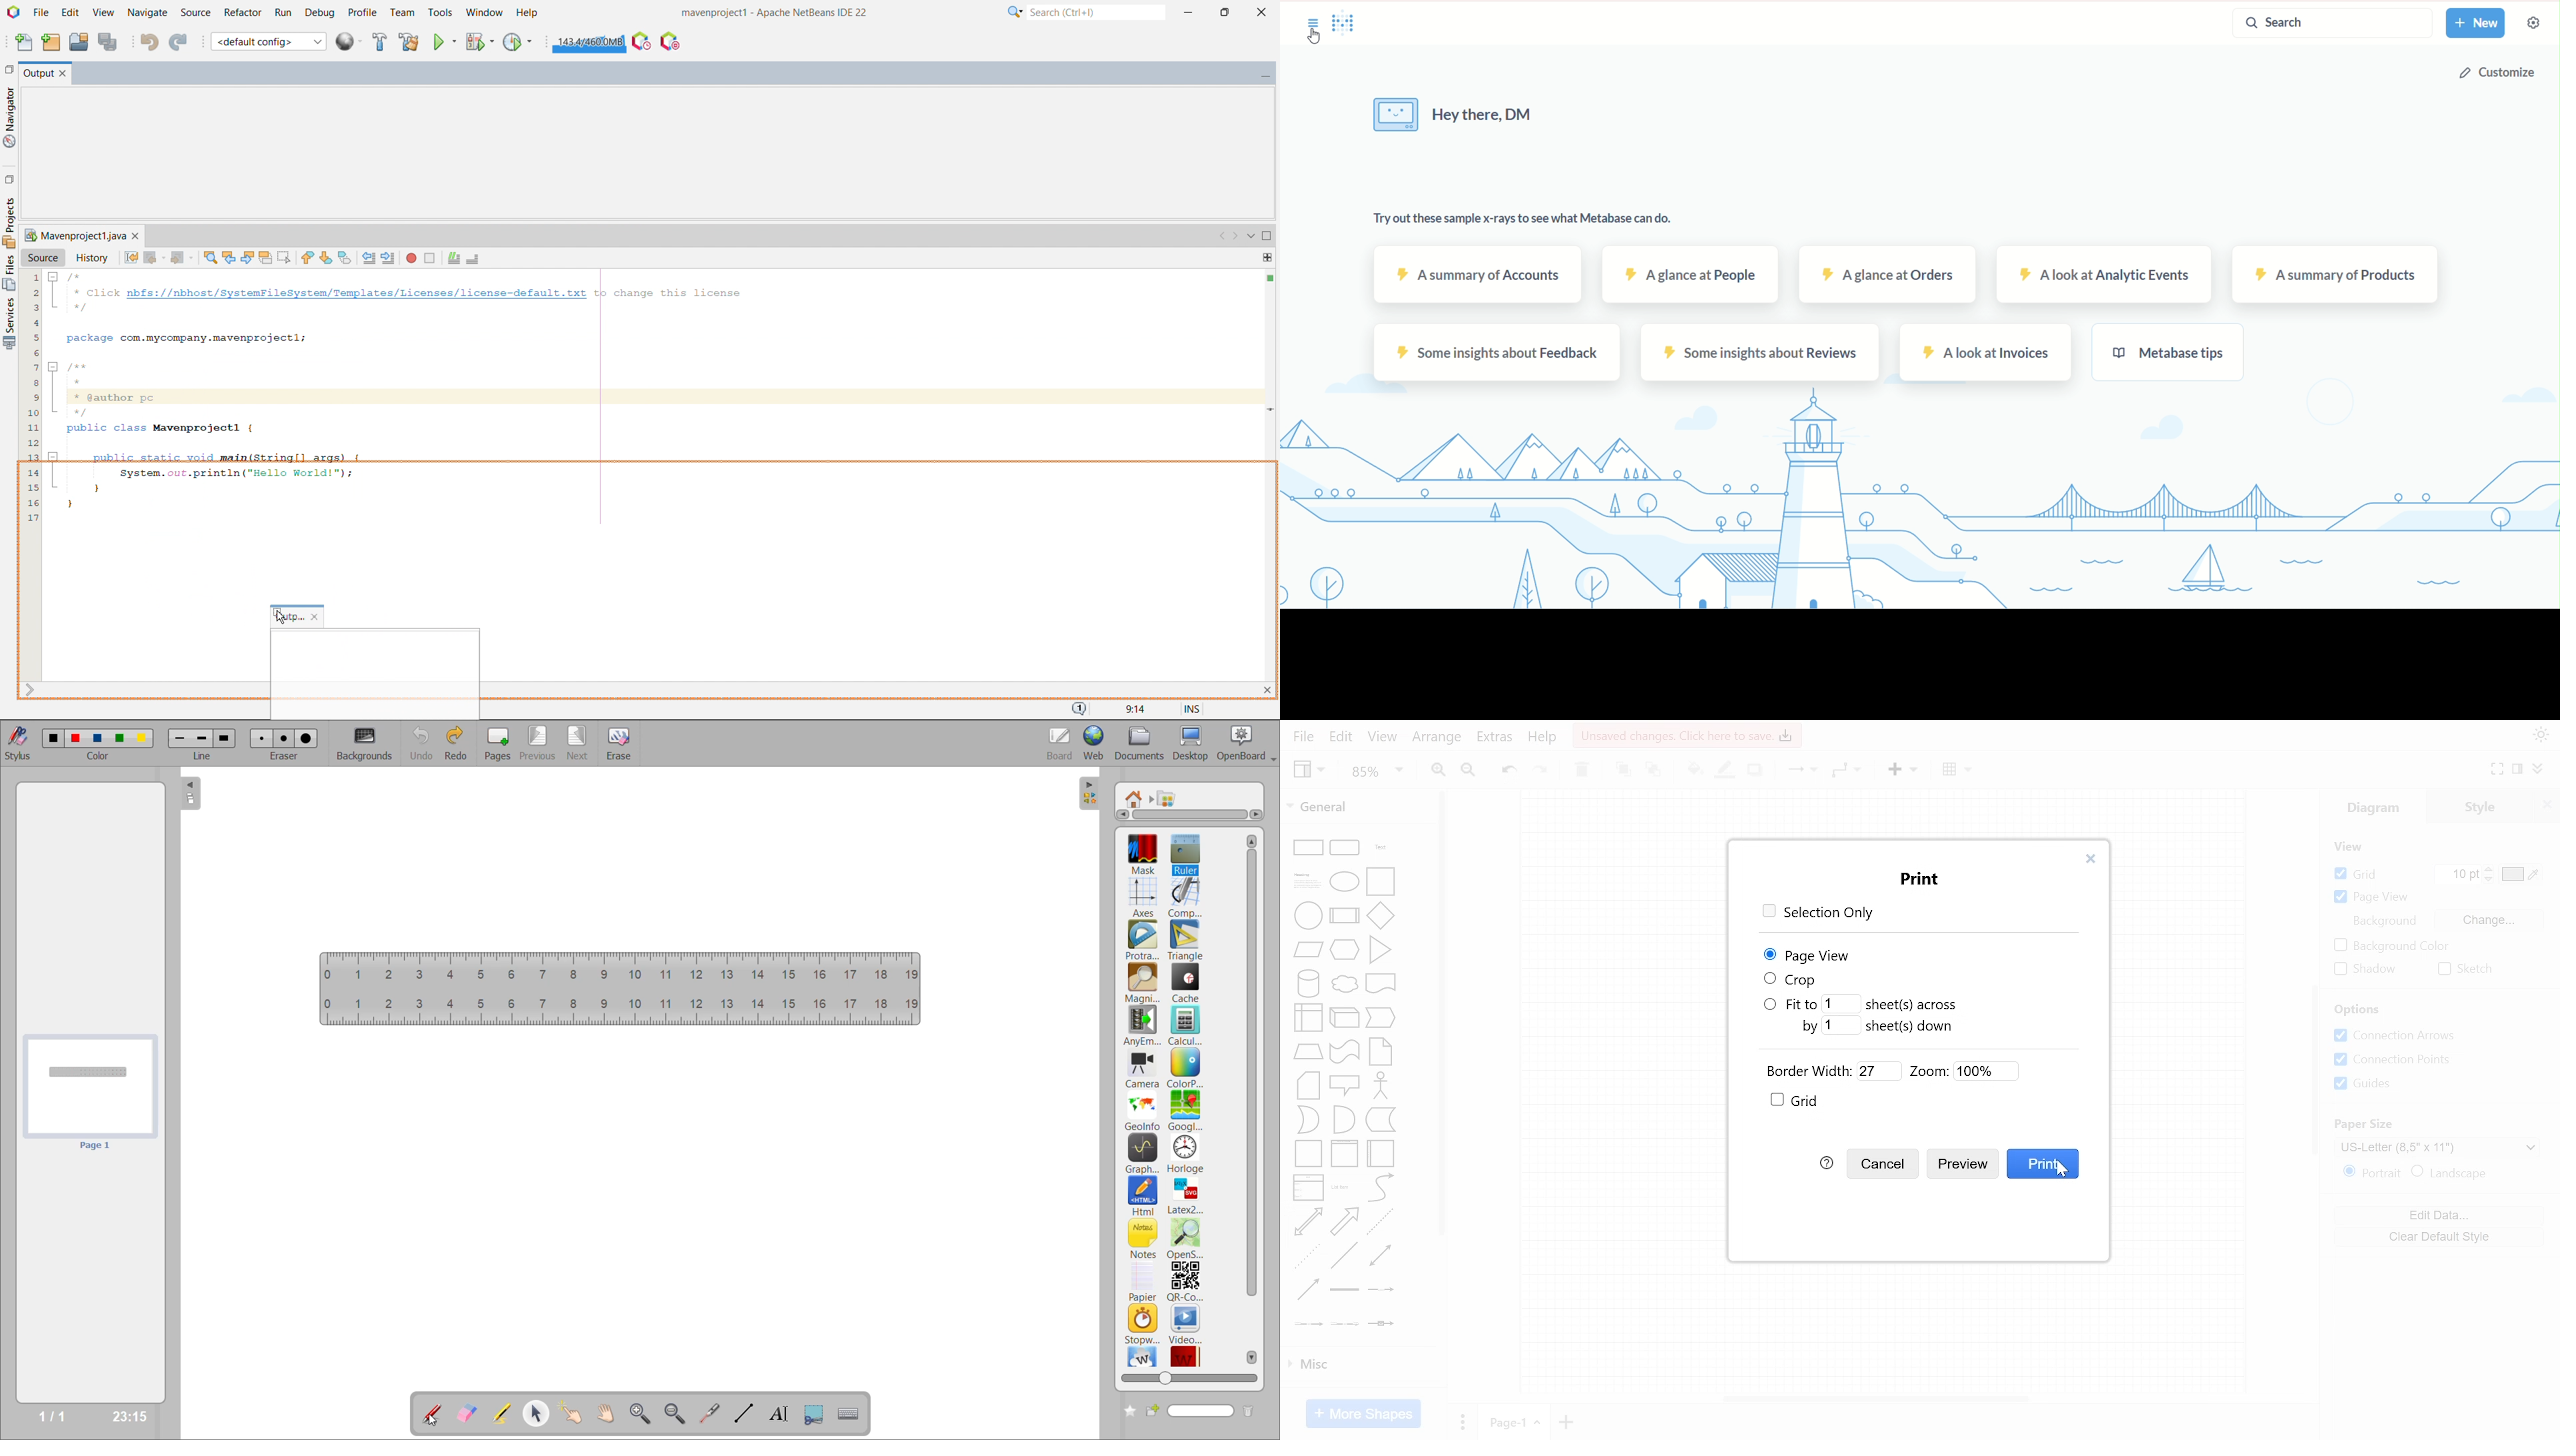 The height and width of the screenshot is (1456, 2576). What do you see at coordinates (1308, 915) in the screenshot?
I see `Circle` at bounding box center [1308, 915].